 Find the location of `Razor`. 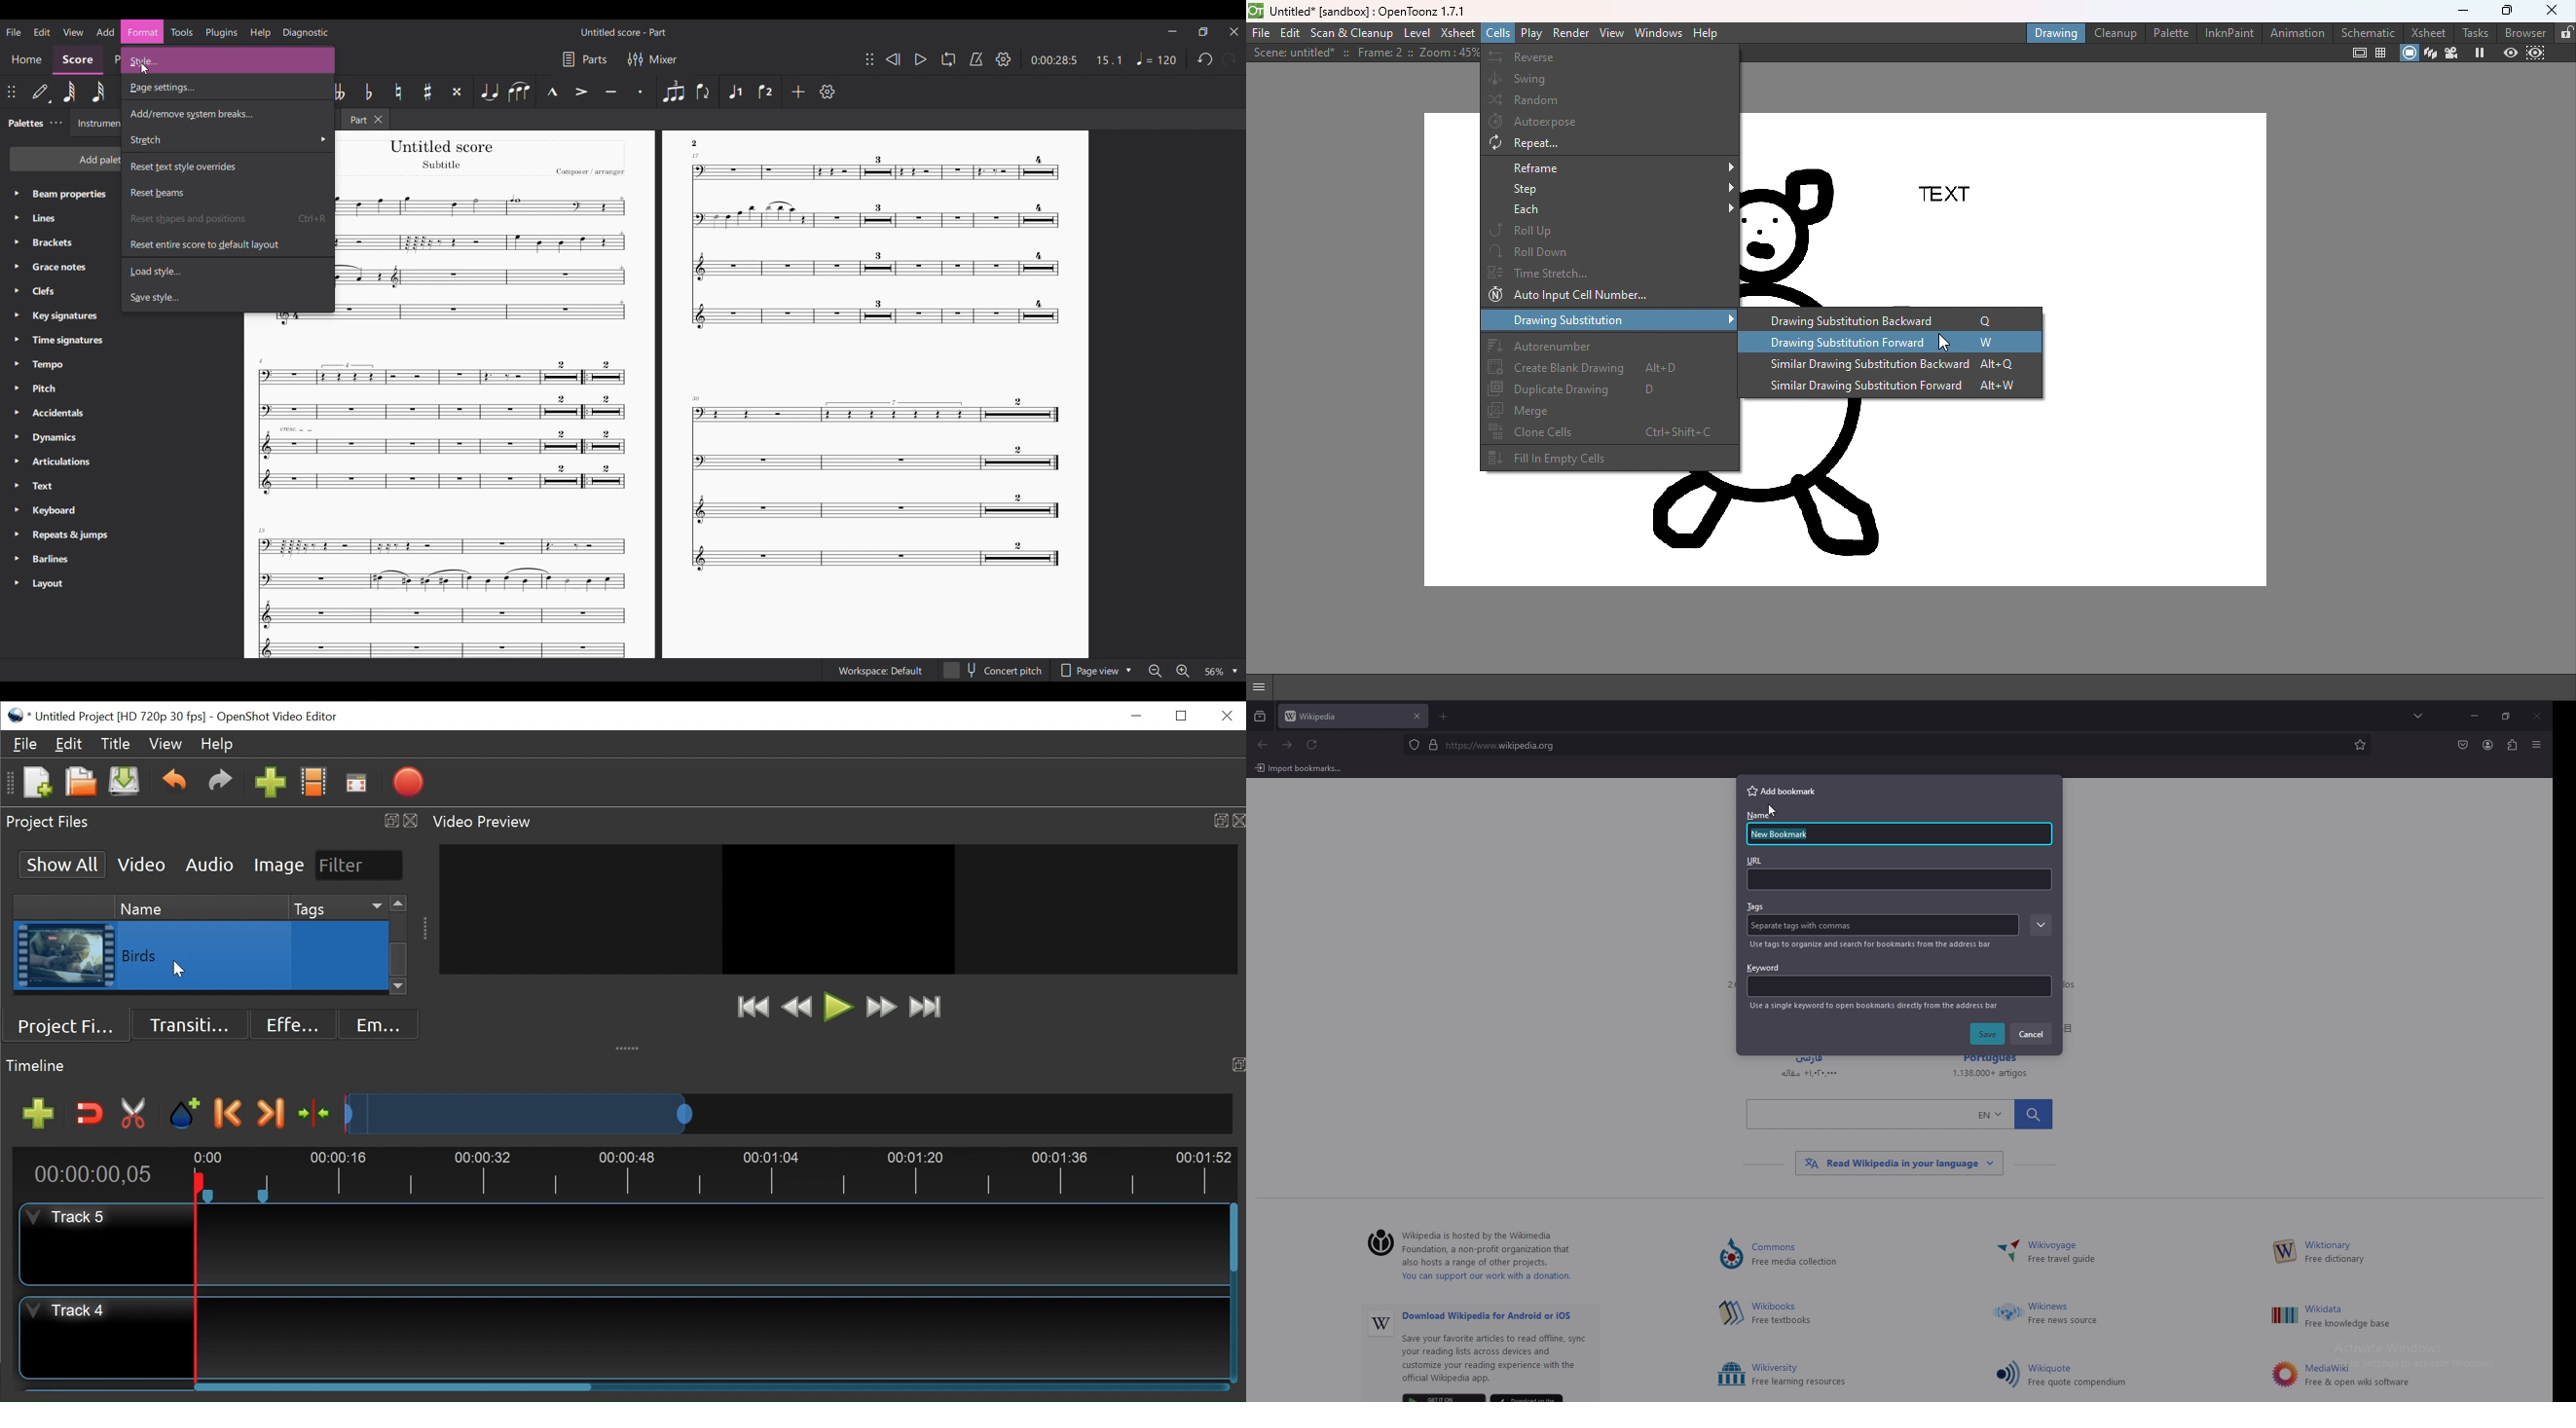

Razor is located at coordinates (134, 1114).